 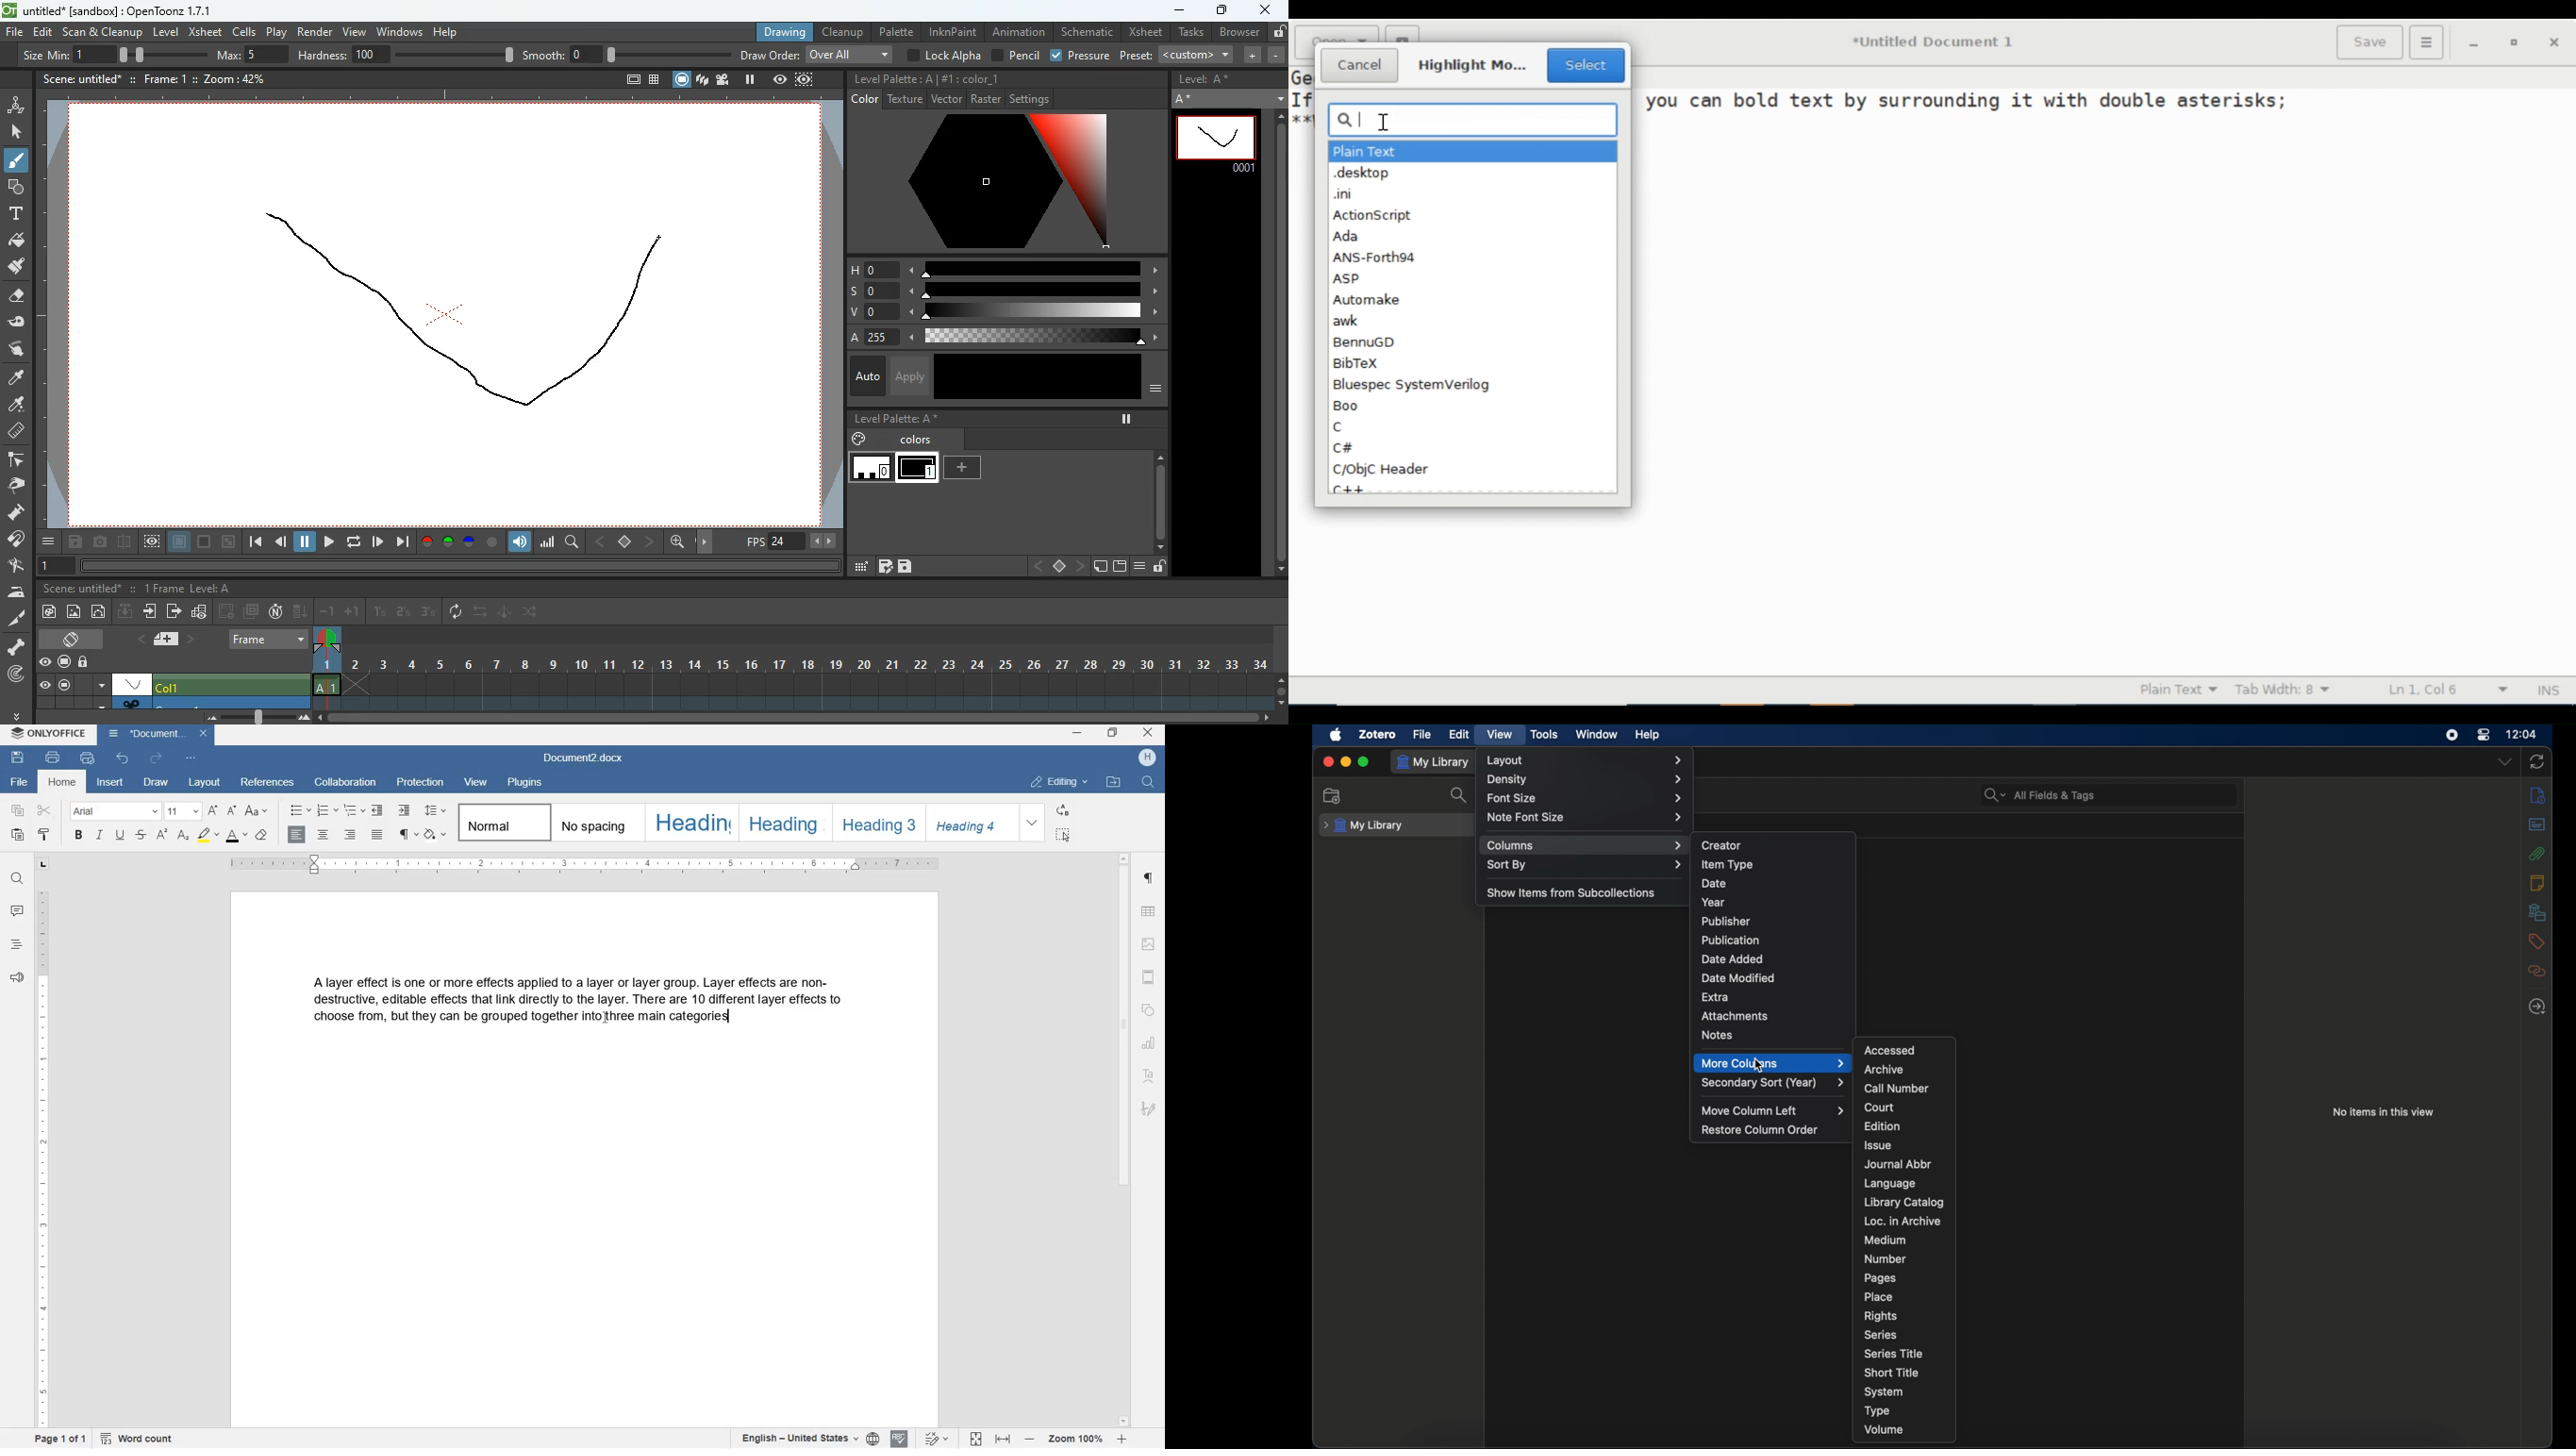 What do you see at coordinates (15, 620) in the screenshot?
I see `cut` at bounding box center [15, 620].